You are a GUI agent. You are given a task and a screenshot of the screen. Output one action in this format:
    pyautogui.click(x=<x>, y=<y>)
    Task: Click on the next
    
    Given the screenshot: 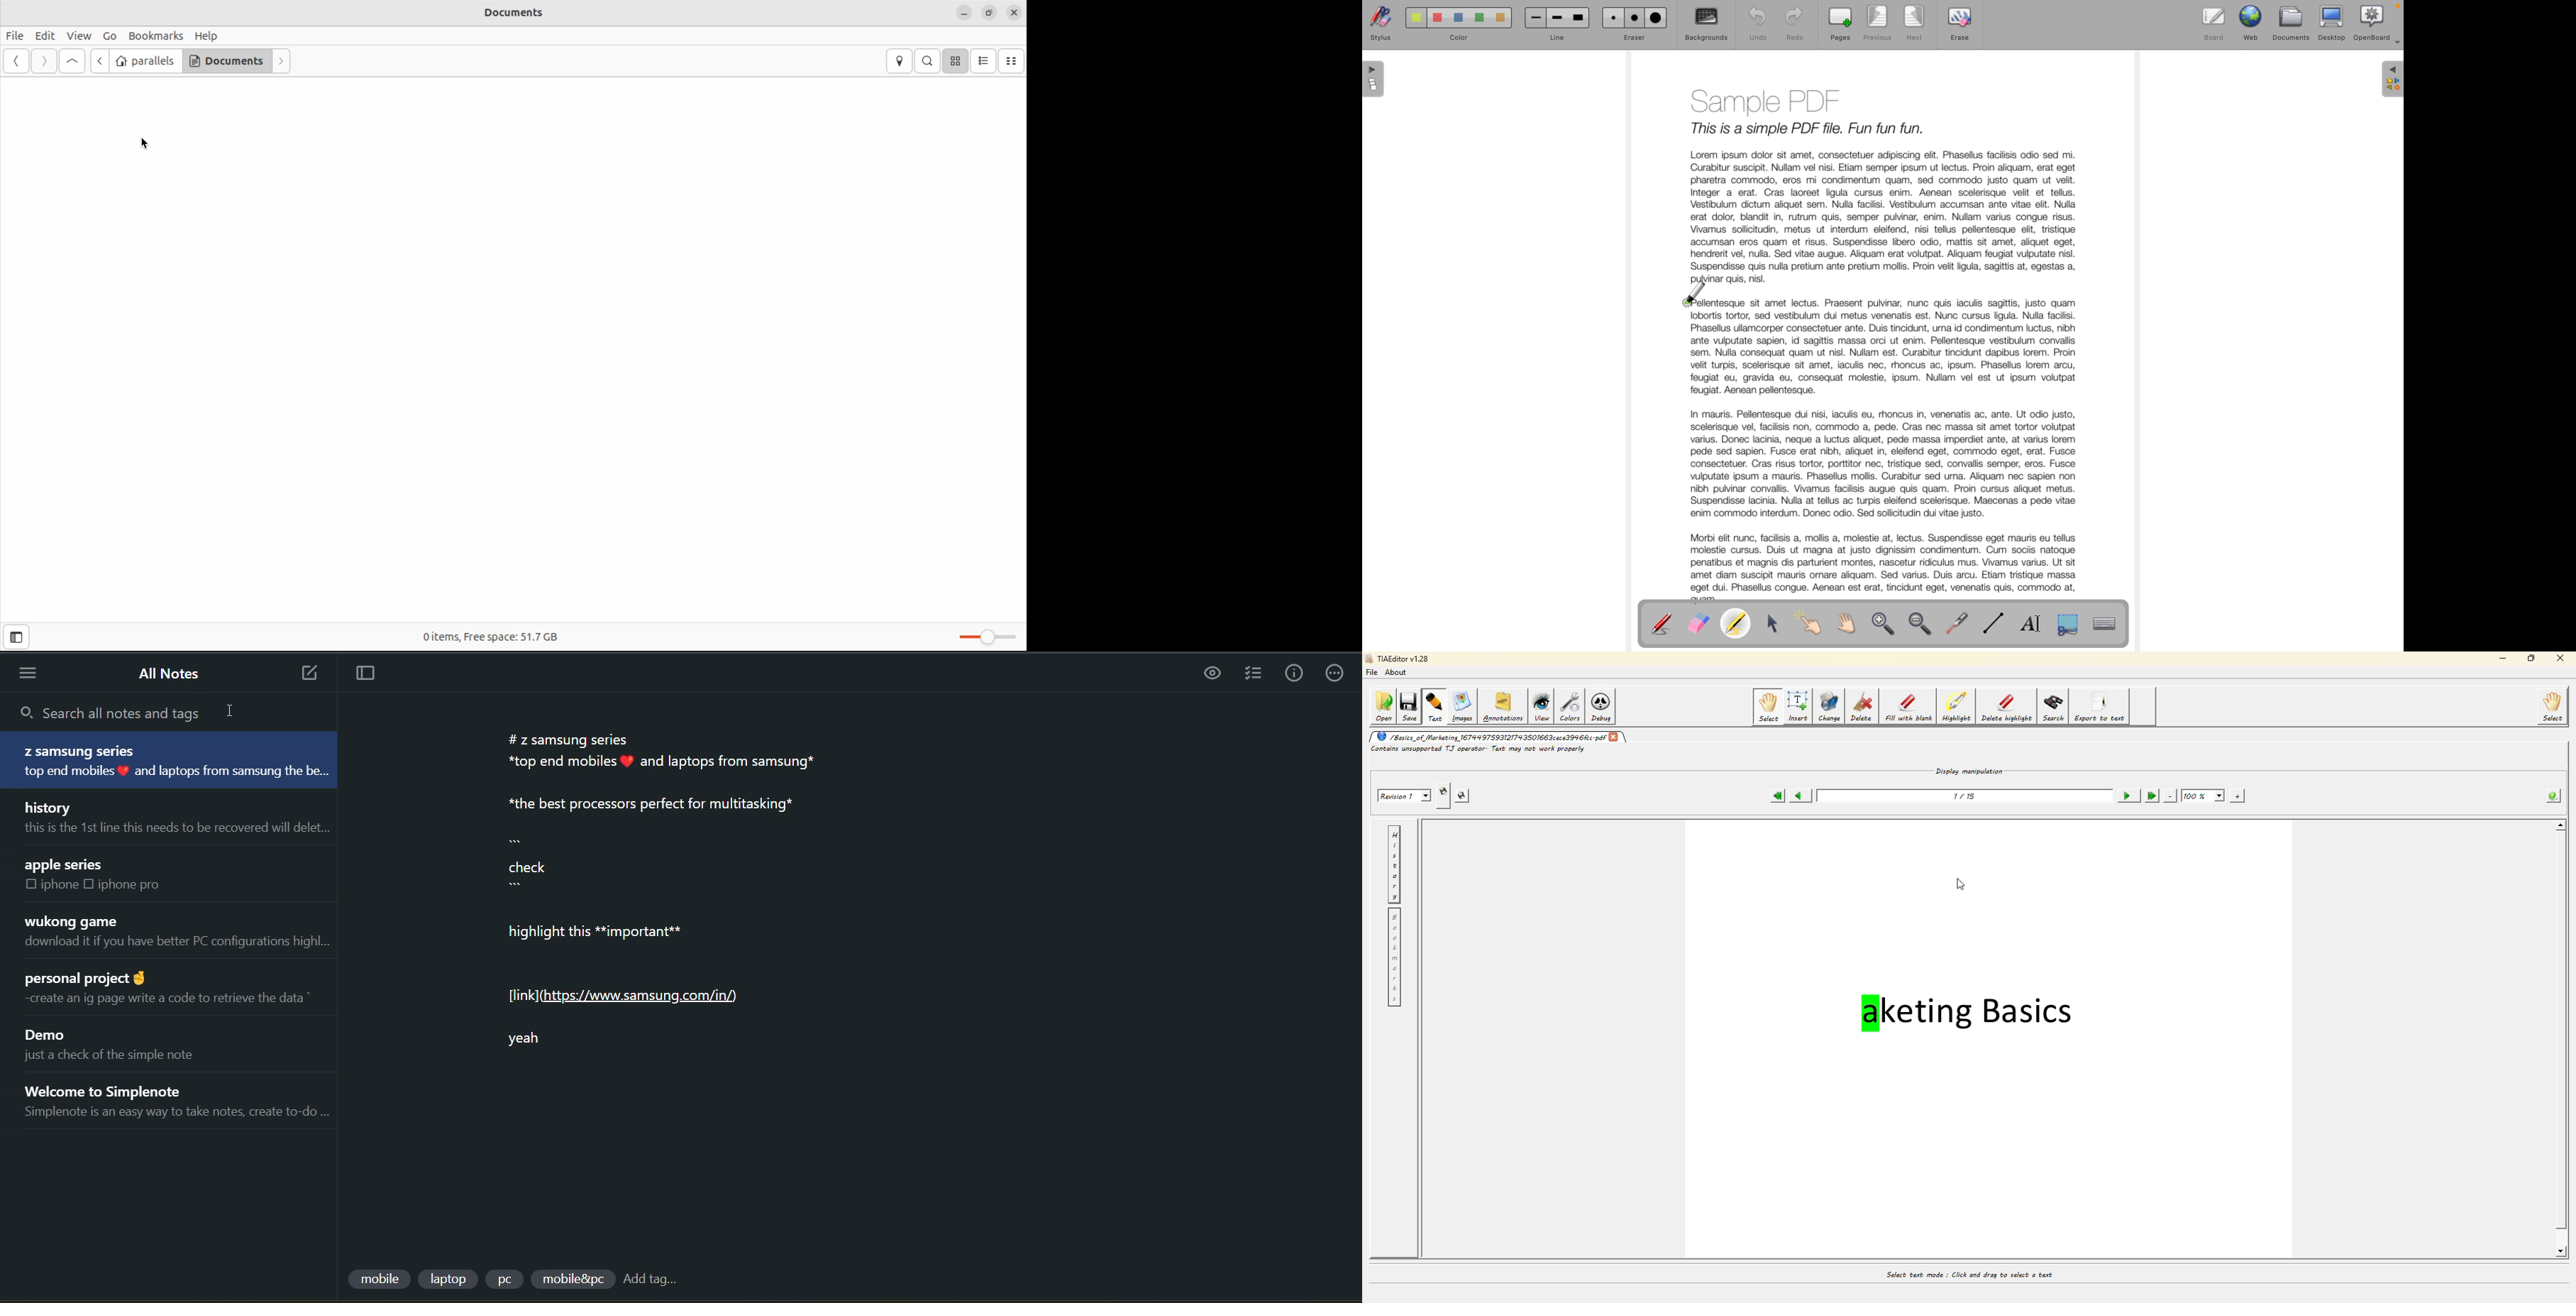 What is the action you would take?
    pyautogui.click(x=1915, y=25)
    